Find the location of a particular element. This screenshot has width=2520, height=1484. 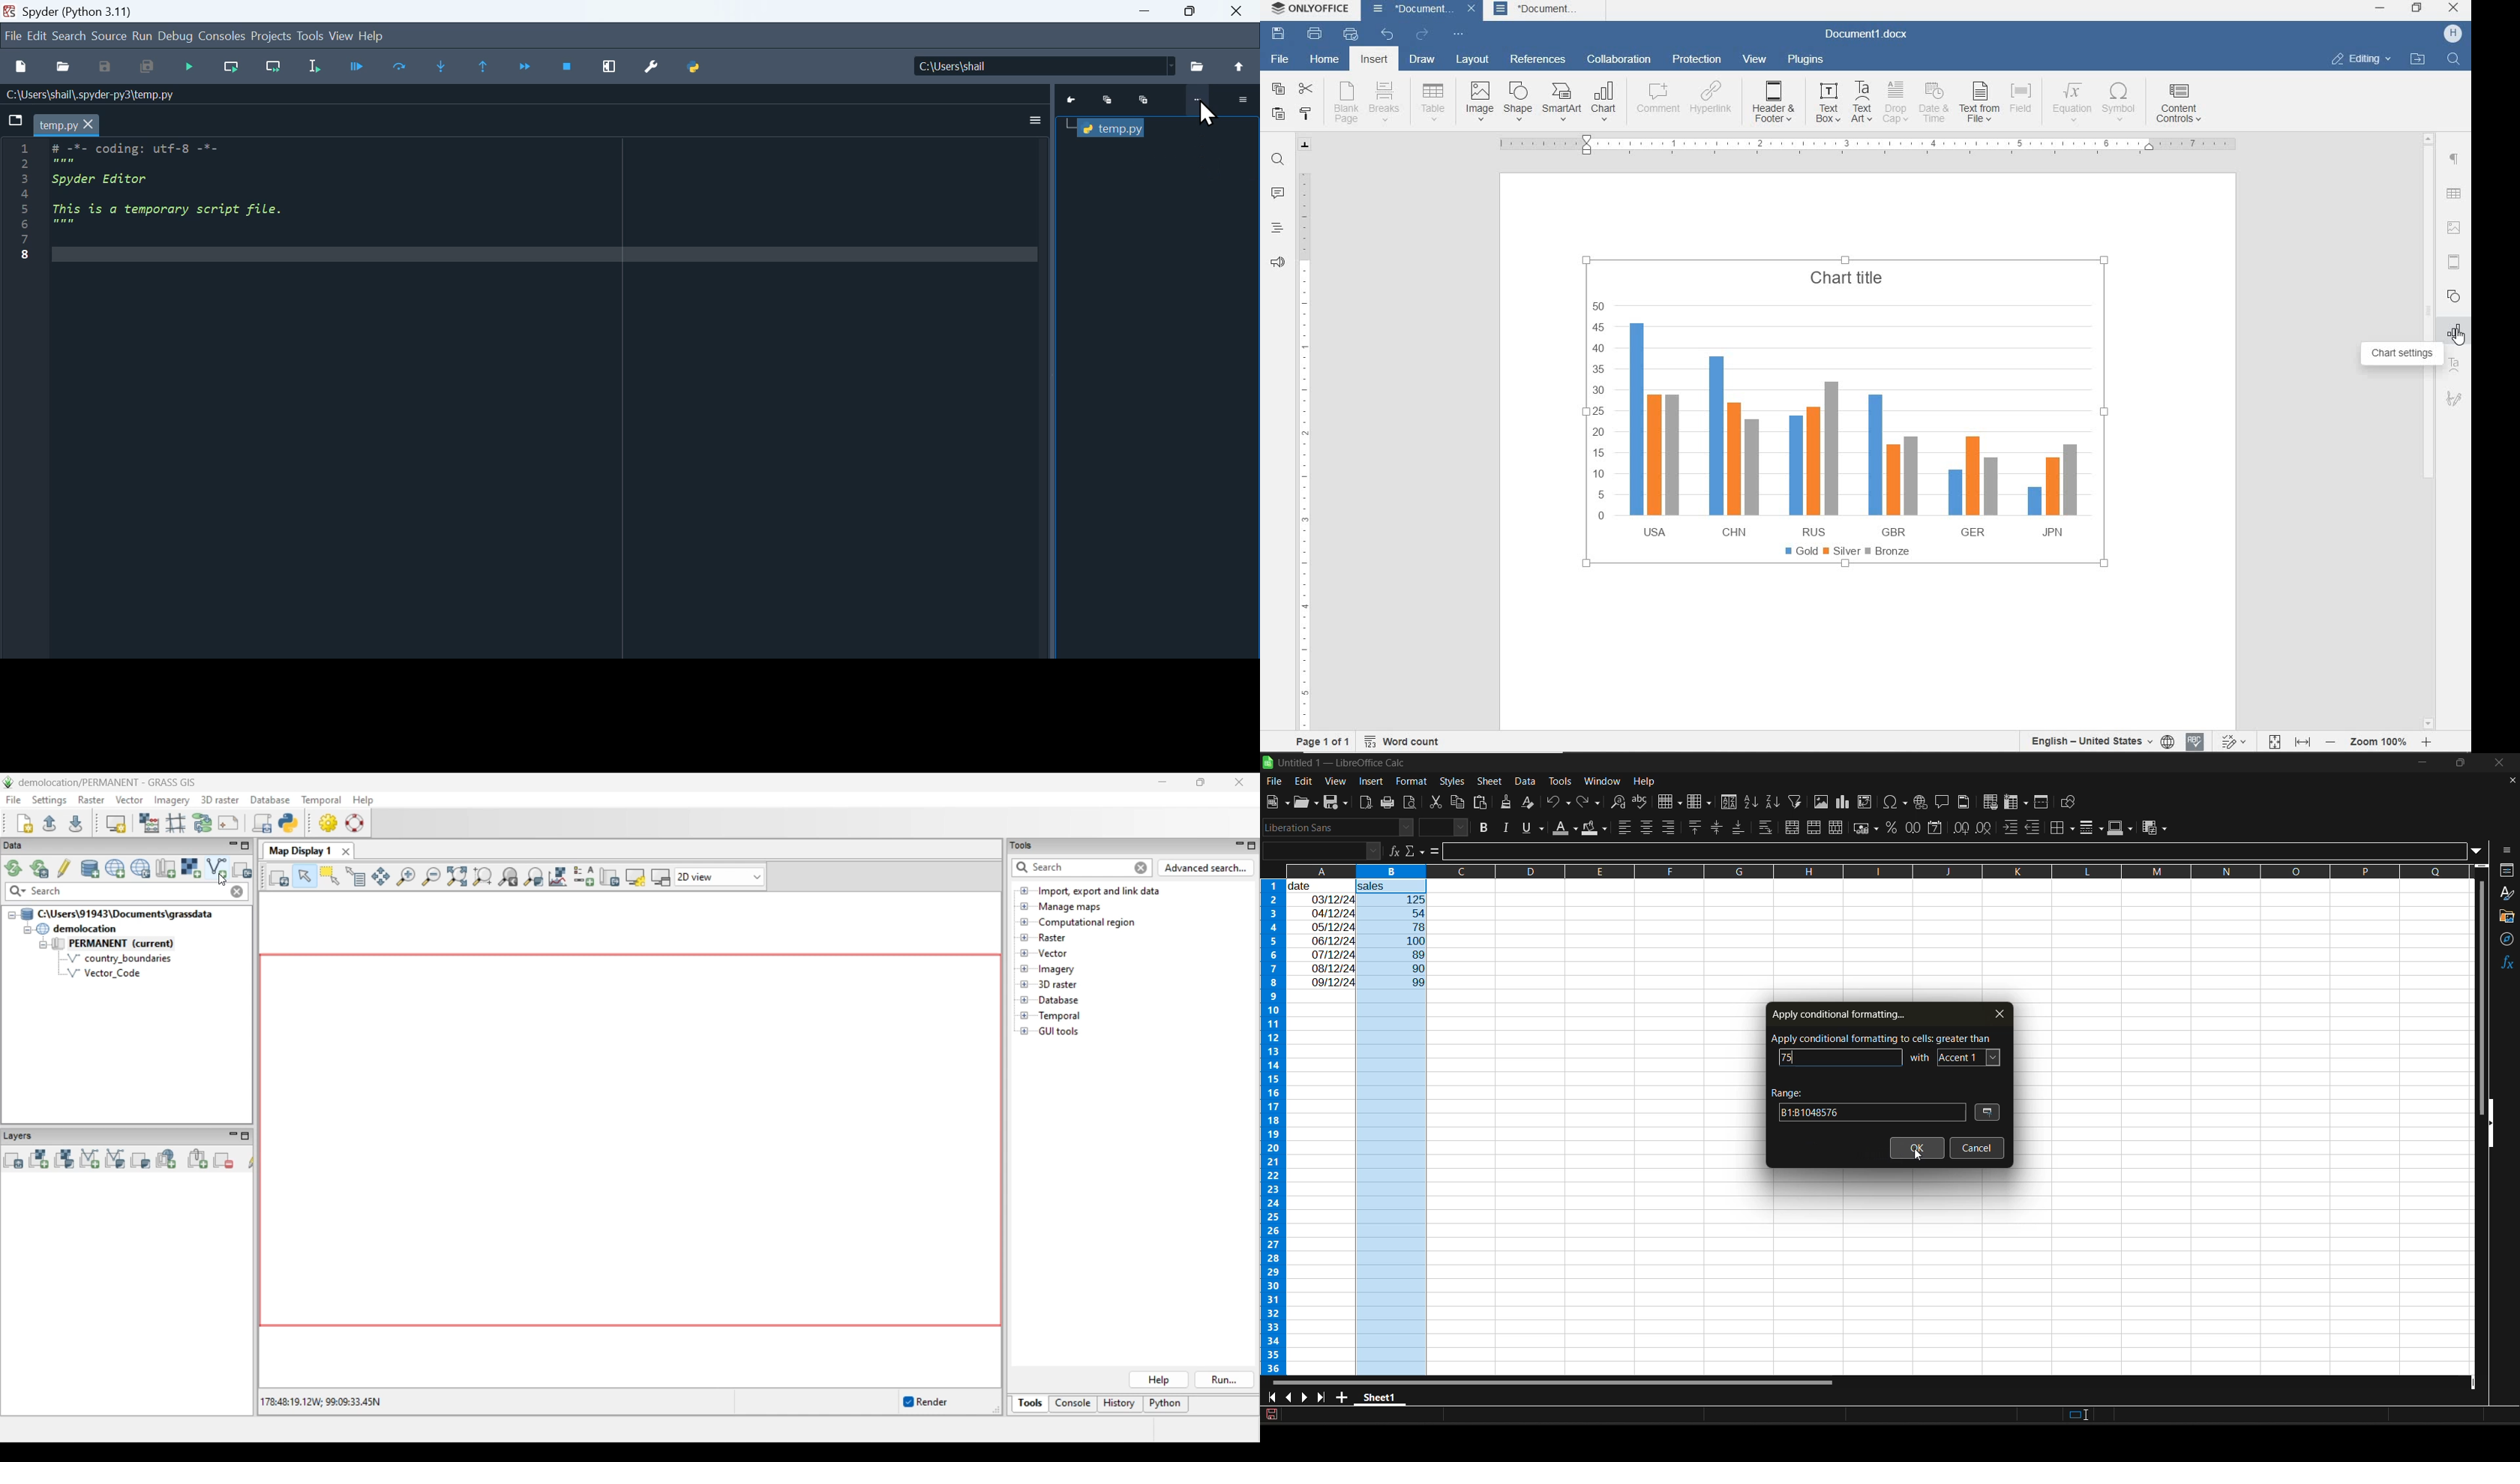

document name is located at coordinates (1872, 33).